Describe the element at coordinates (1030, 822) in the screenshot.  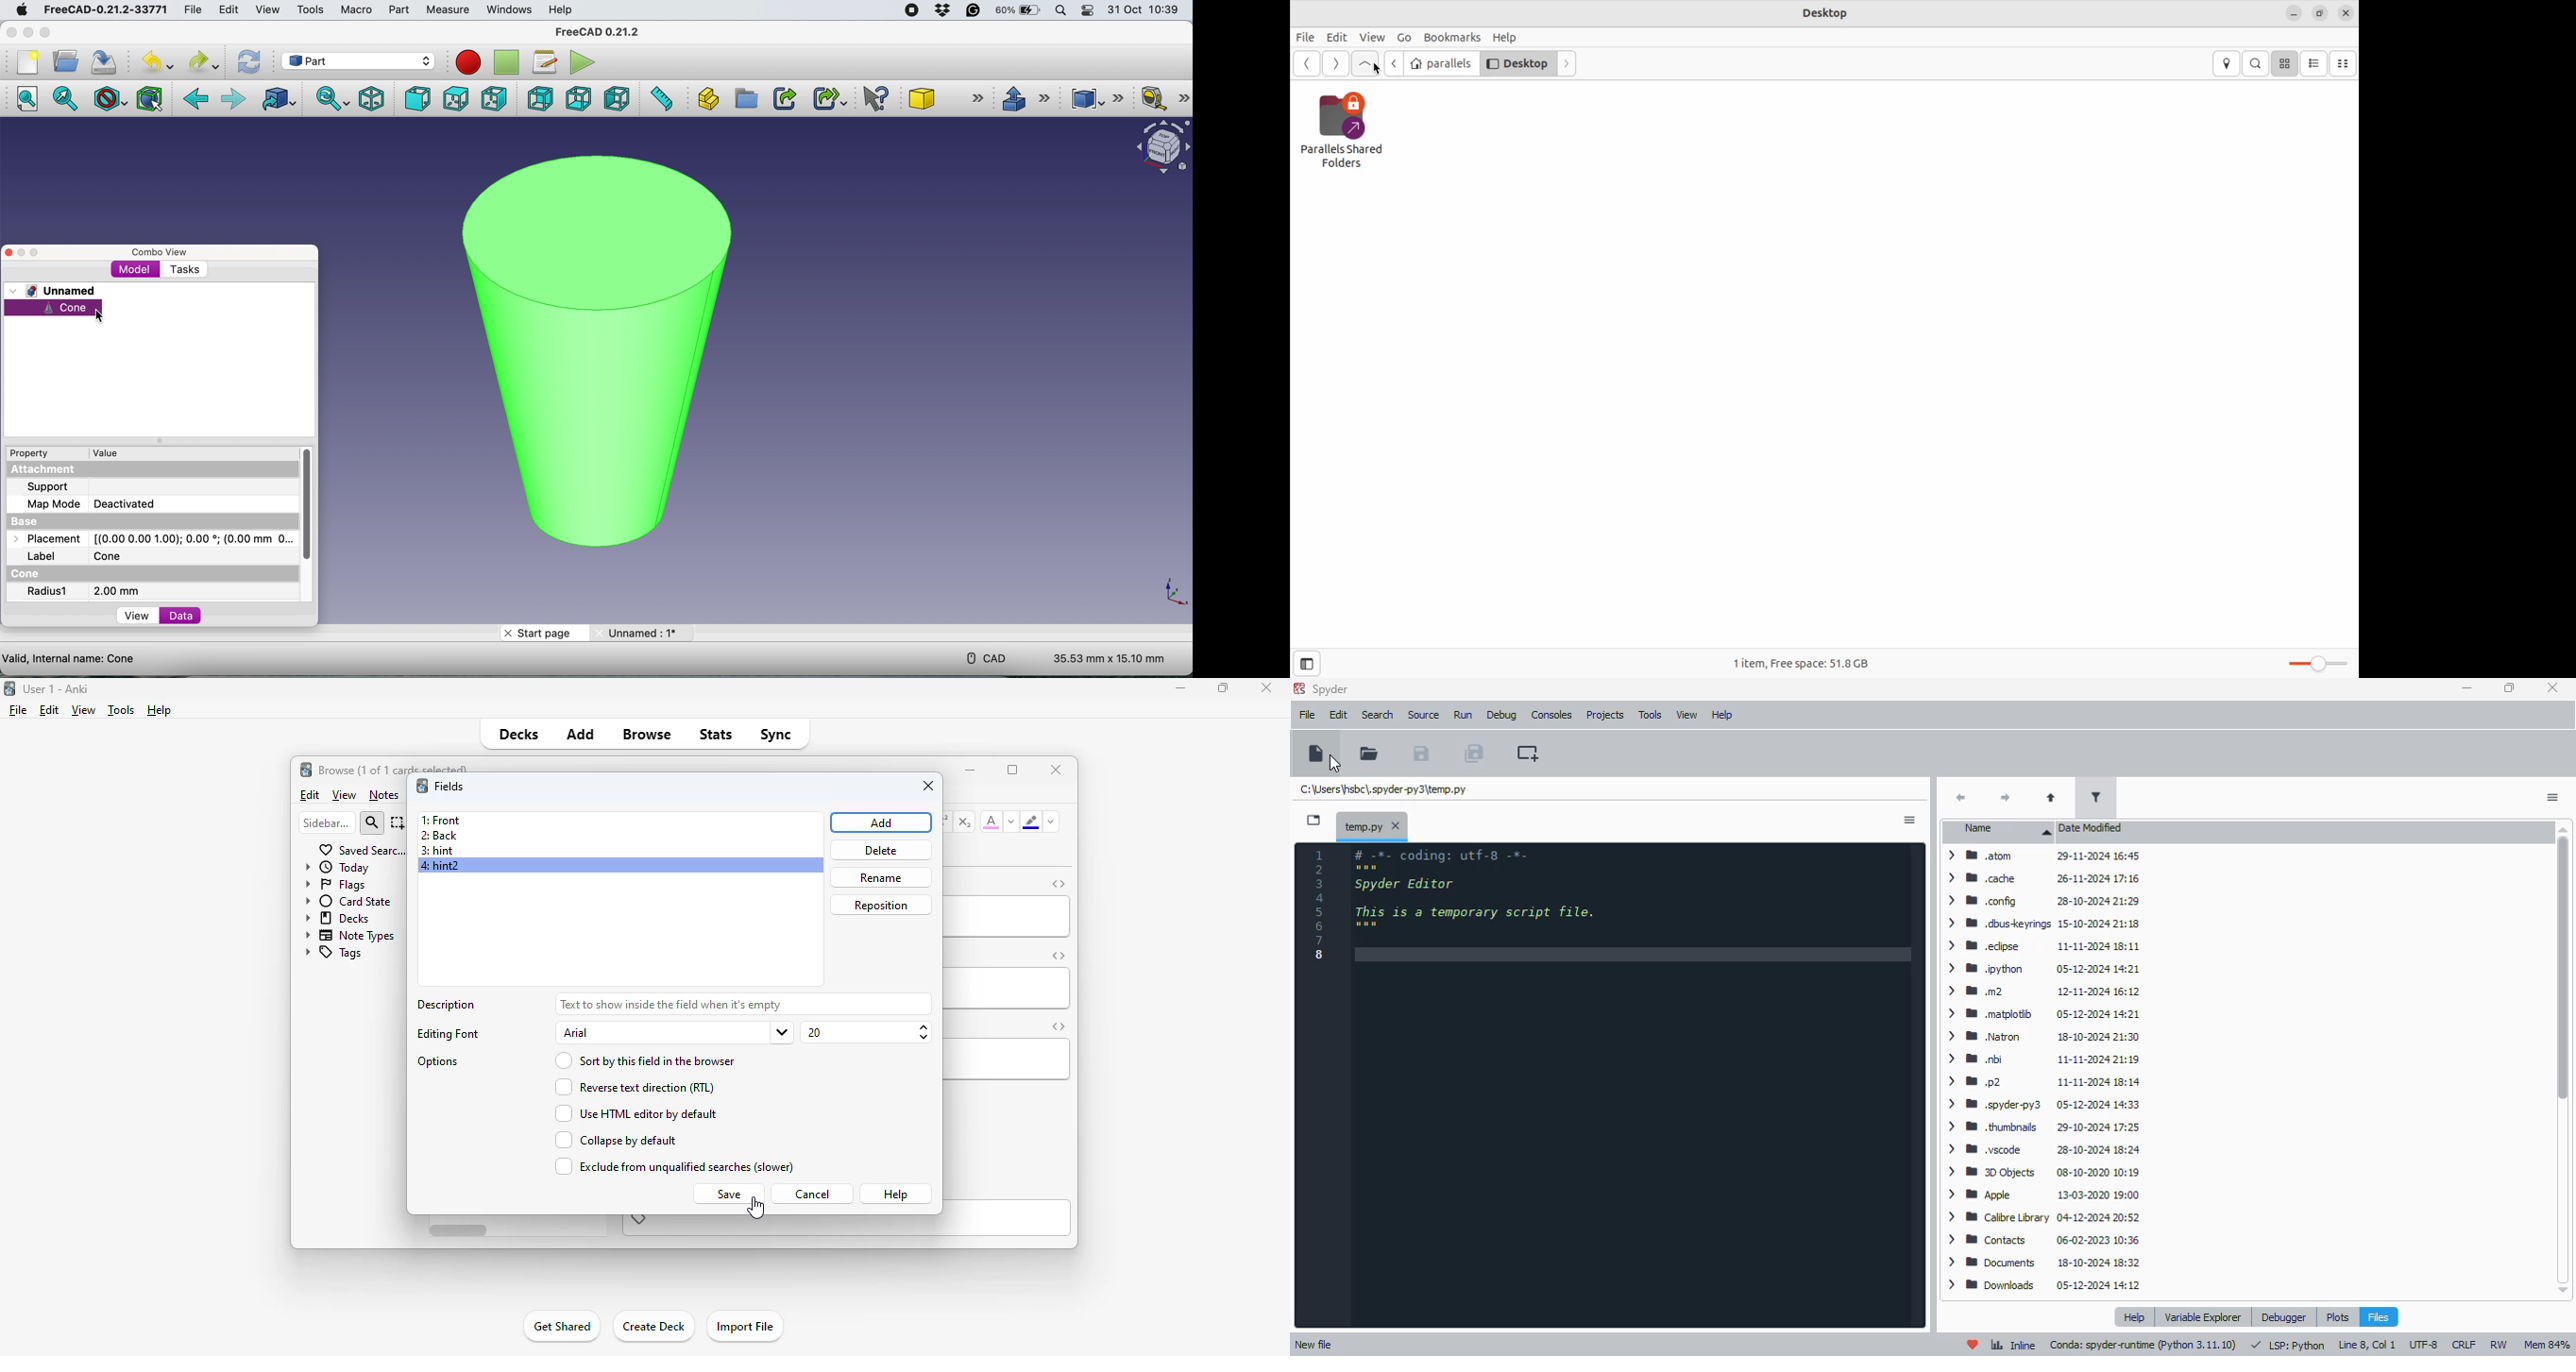
I see `text highlighting color` at that location.